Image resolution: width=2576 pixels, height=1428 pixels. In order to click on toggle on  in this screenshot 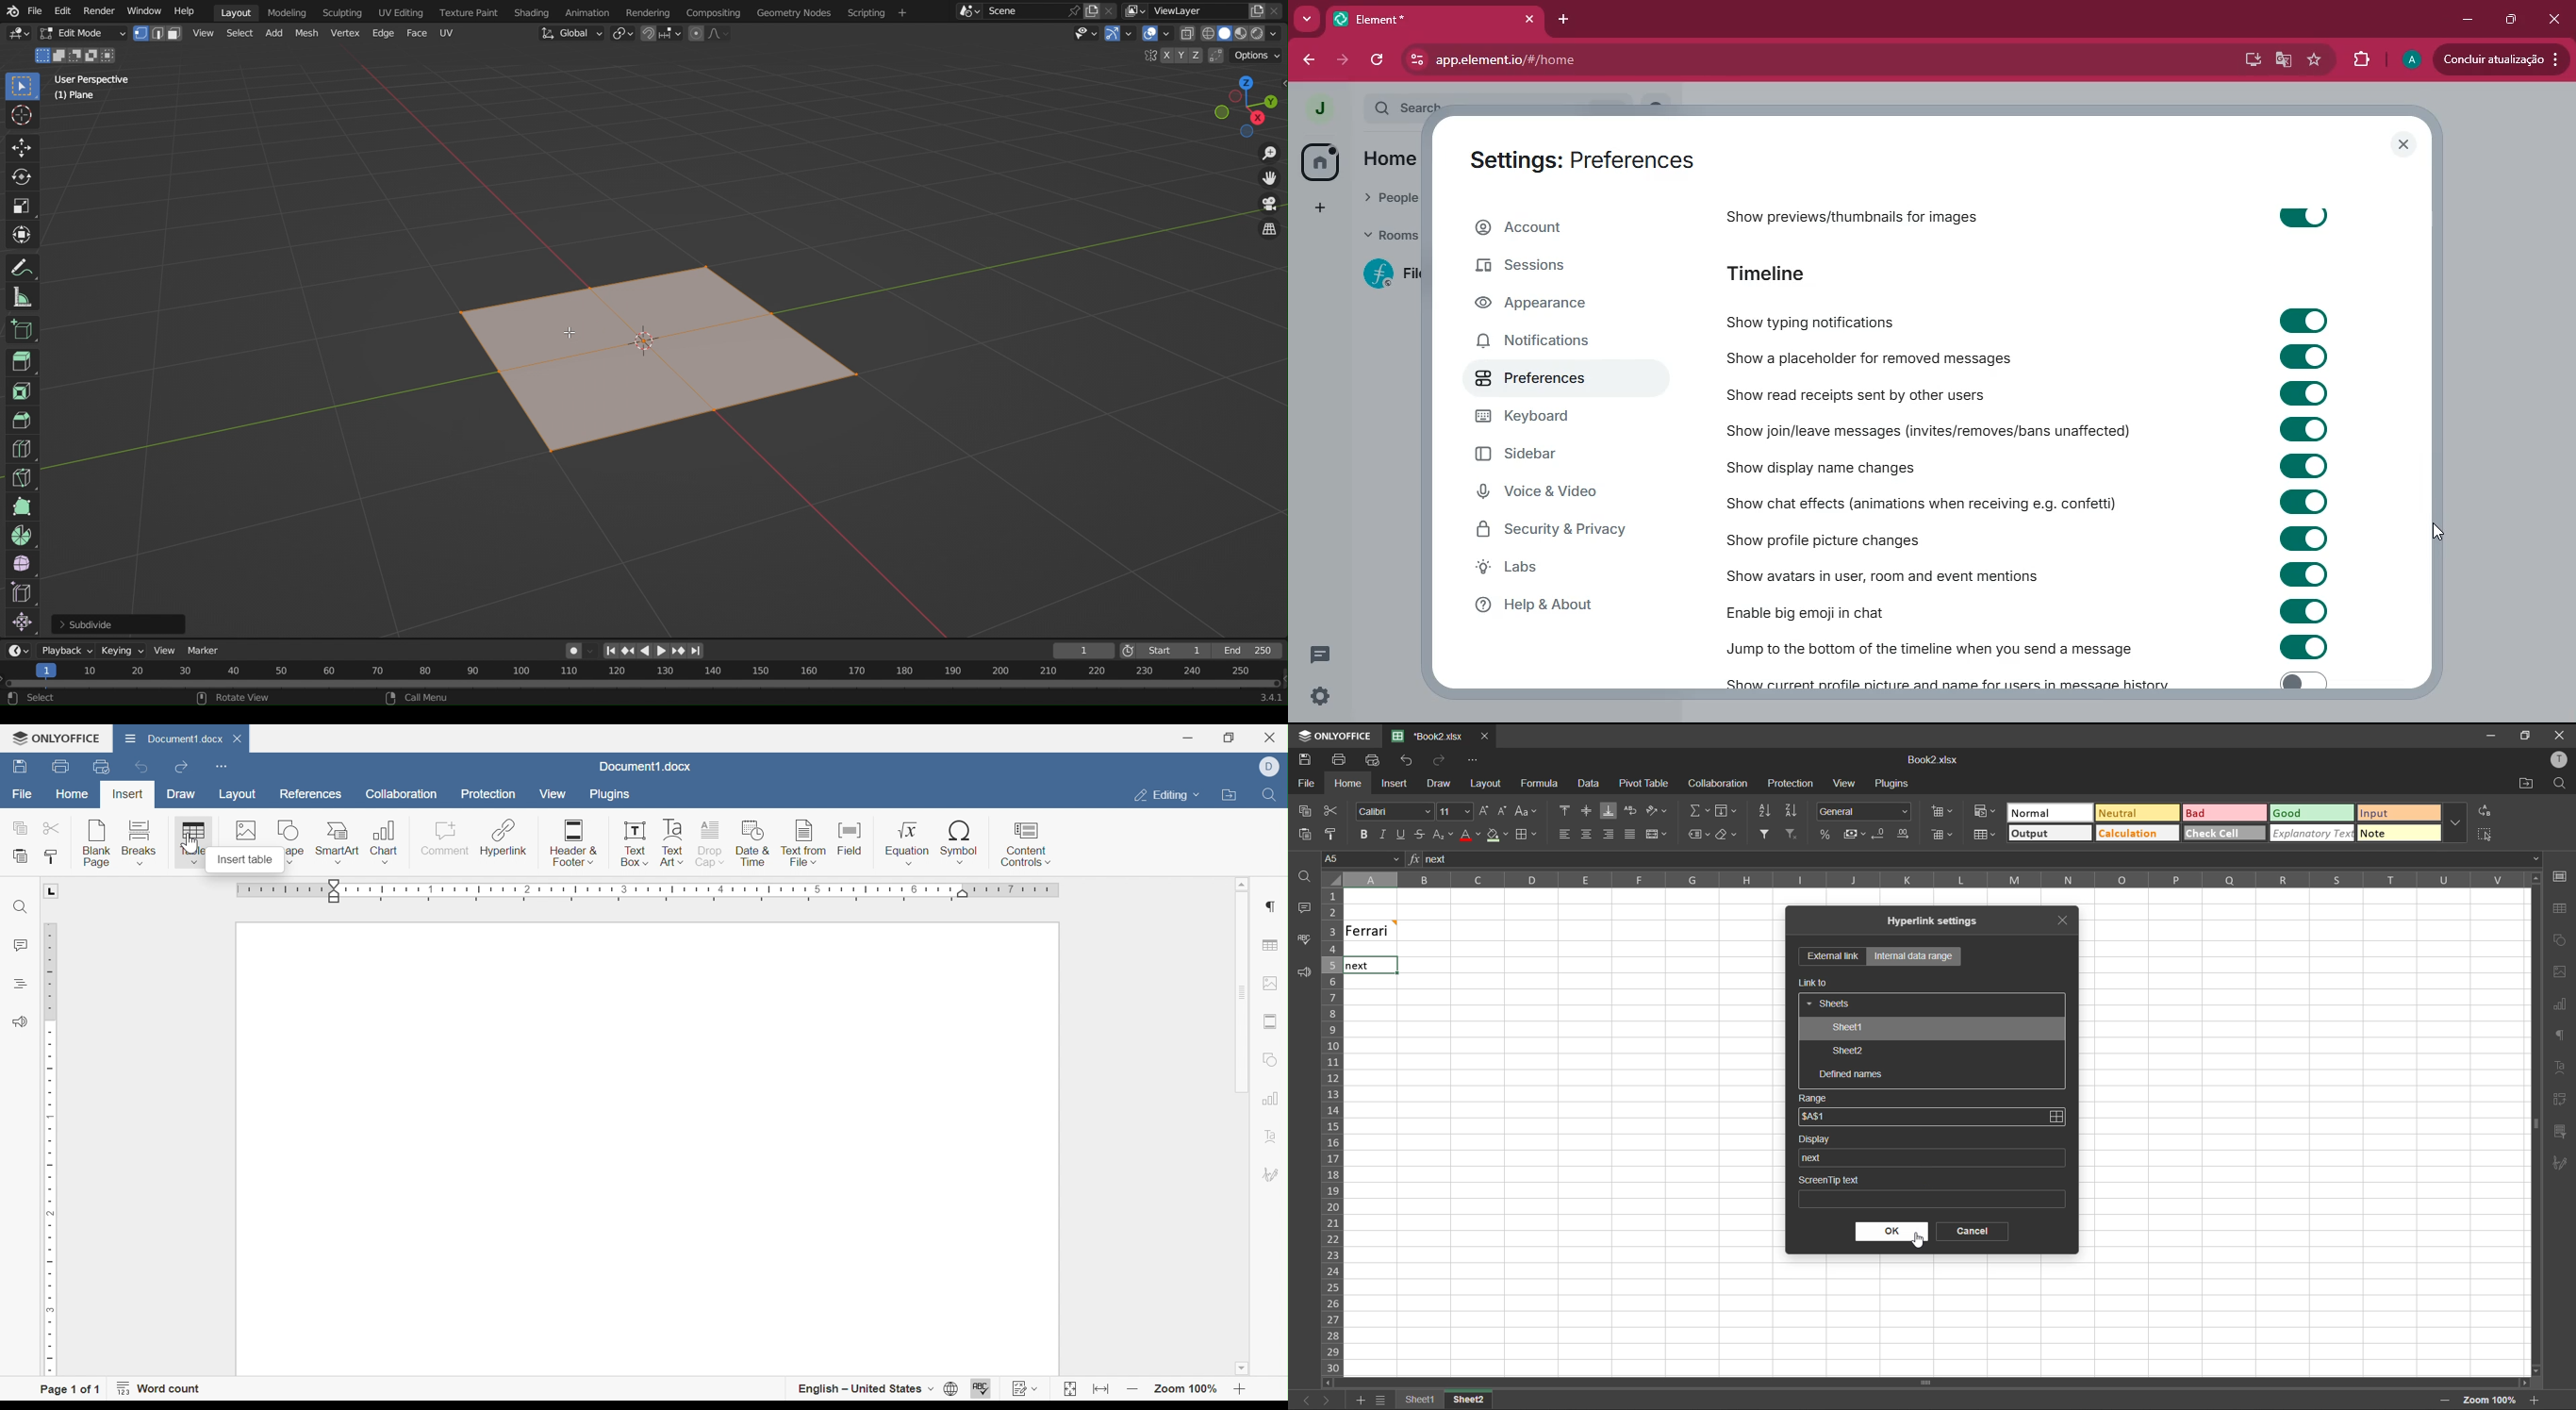, I will do `click(2305, 359)`.